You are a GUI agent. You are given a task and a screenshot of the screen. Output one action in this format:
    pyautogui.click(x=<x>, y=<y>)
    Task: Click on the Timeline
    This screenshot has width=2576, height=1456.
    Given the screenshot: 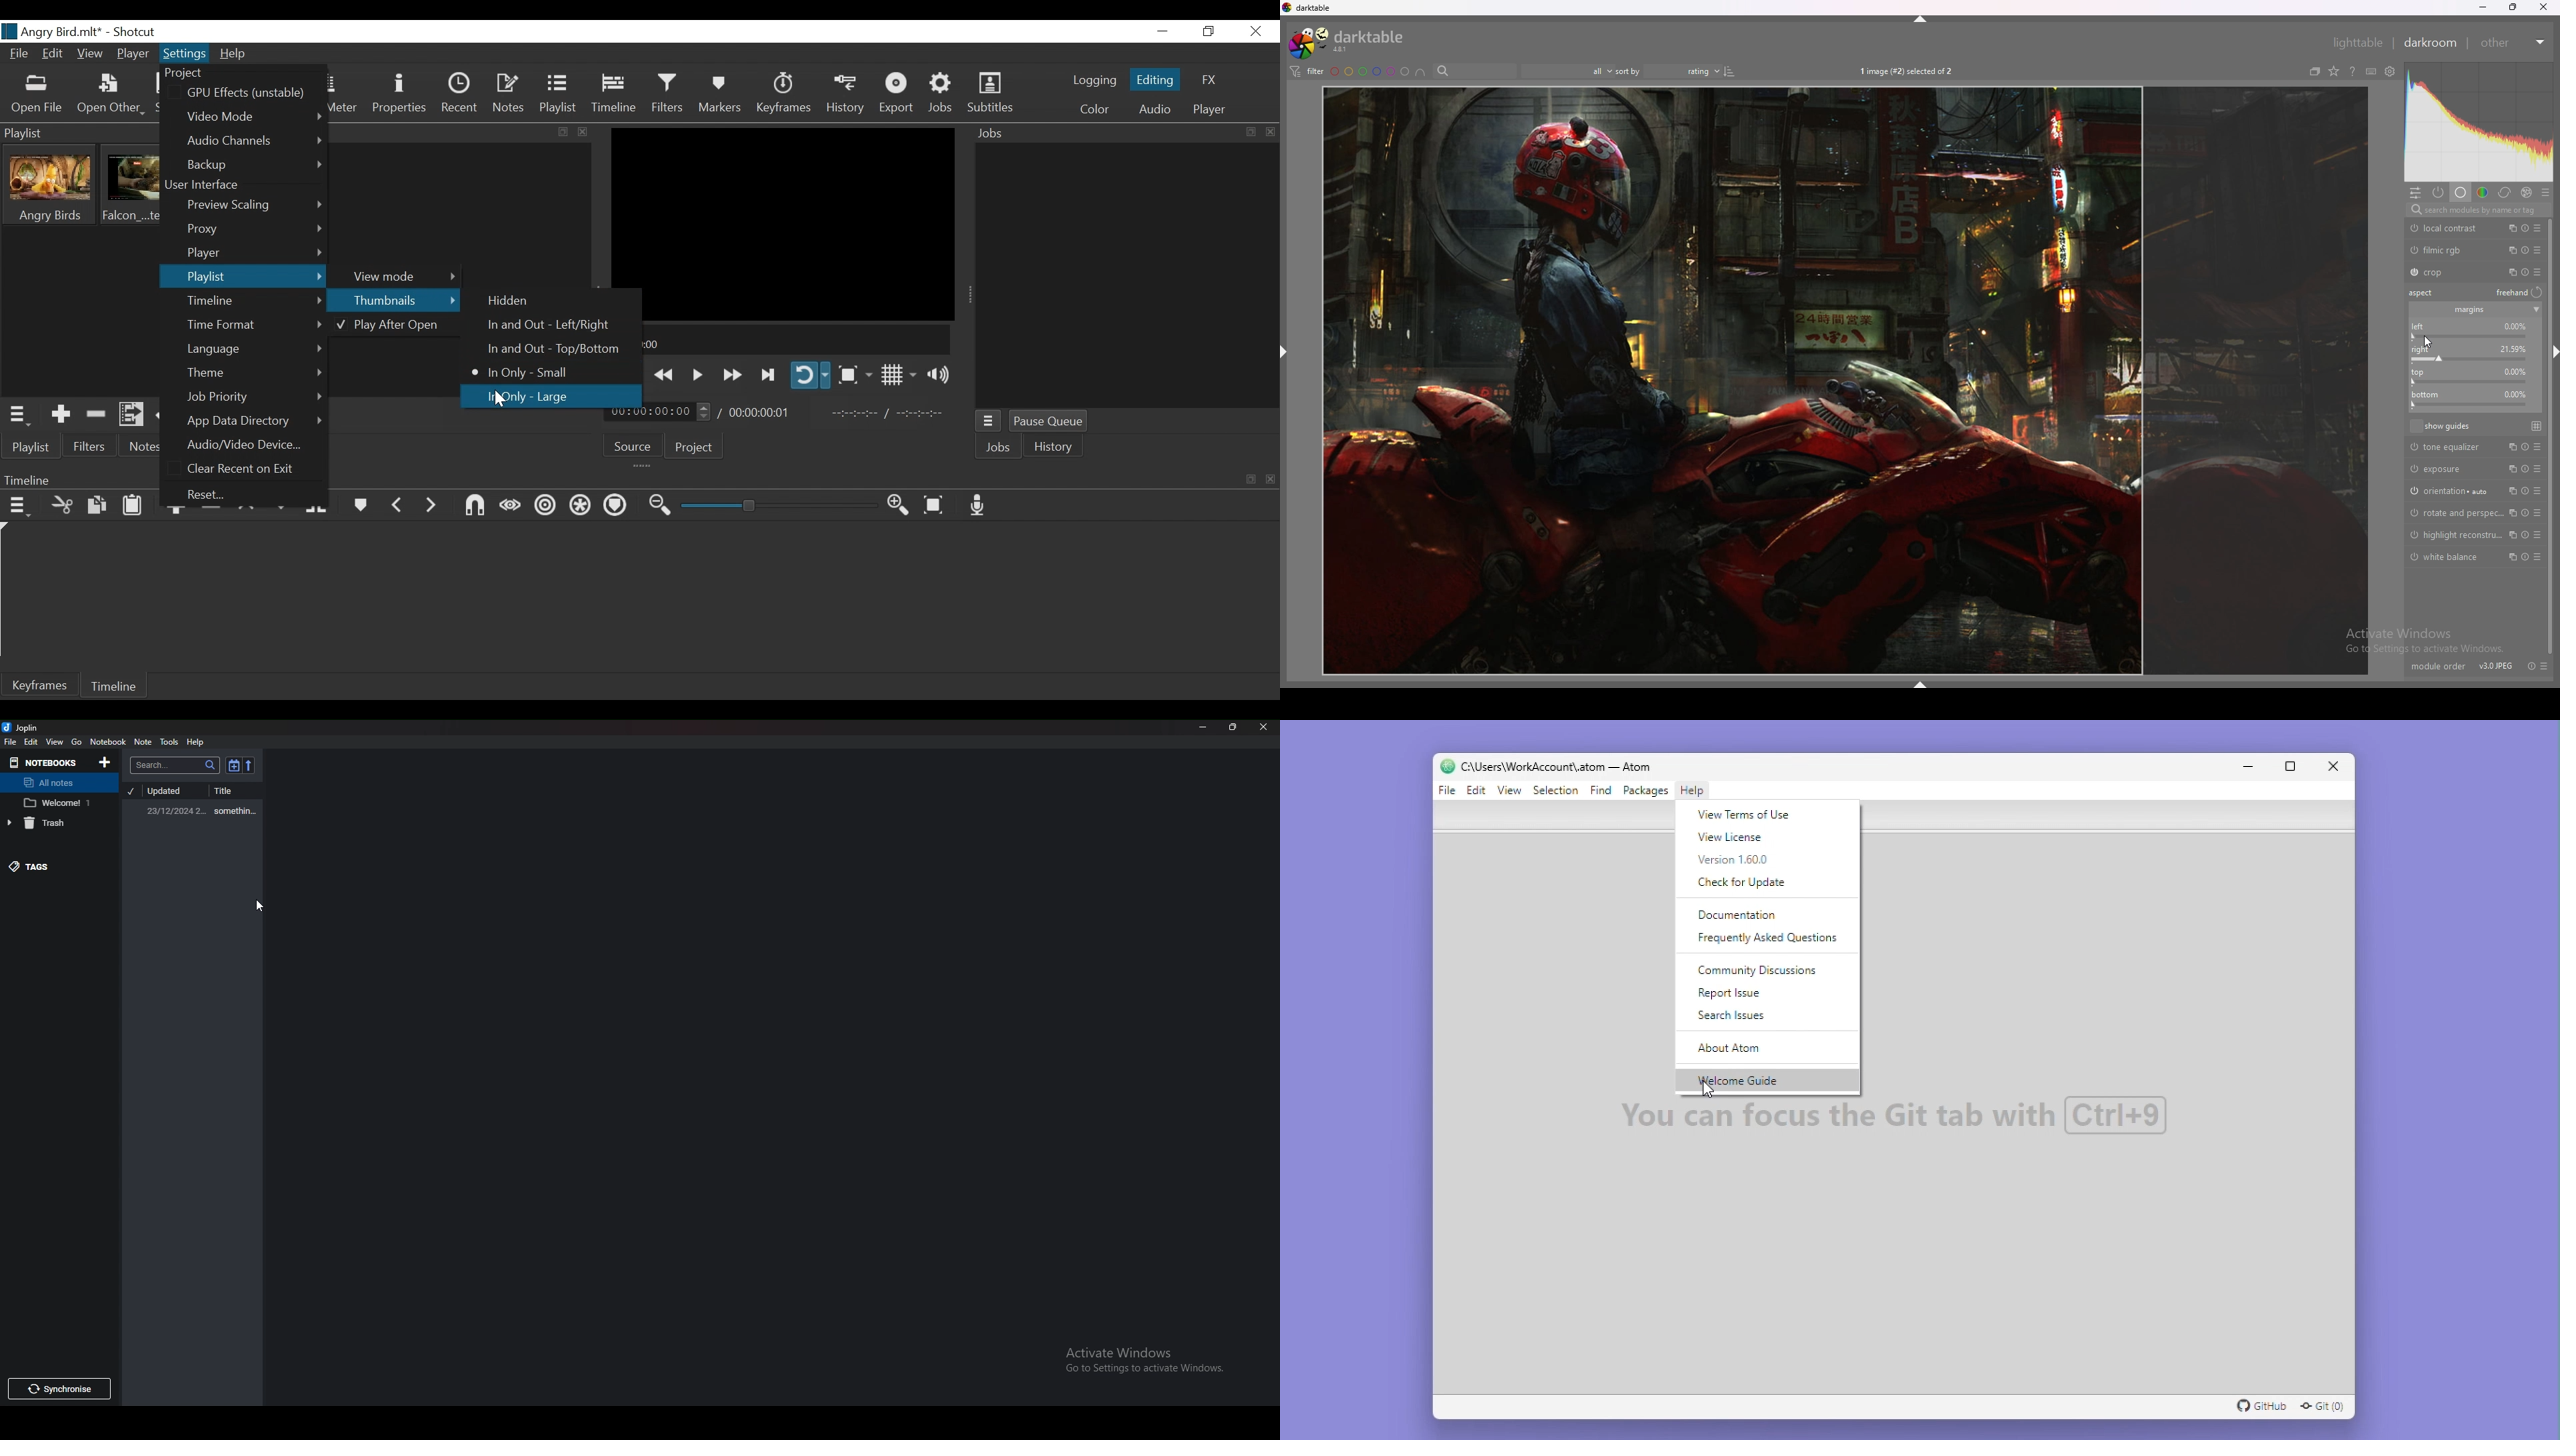 What is the action you would take?
    pyautogui.click(x=783, y=339)
    